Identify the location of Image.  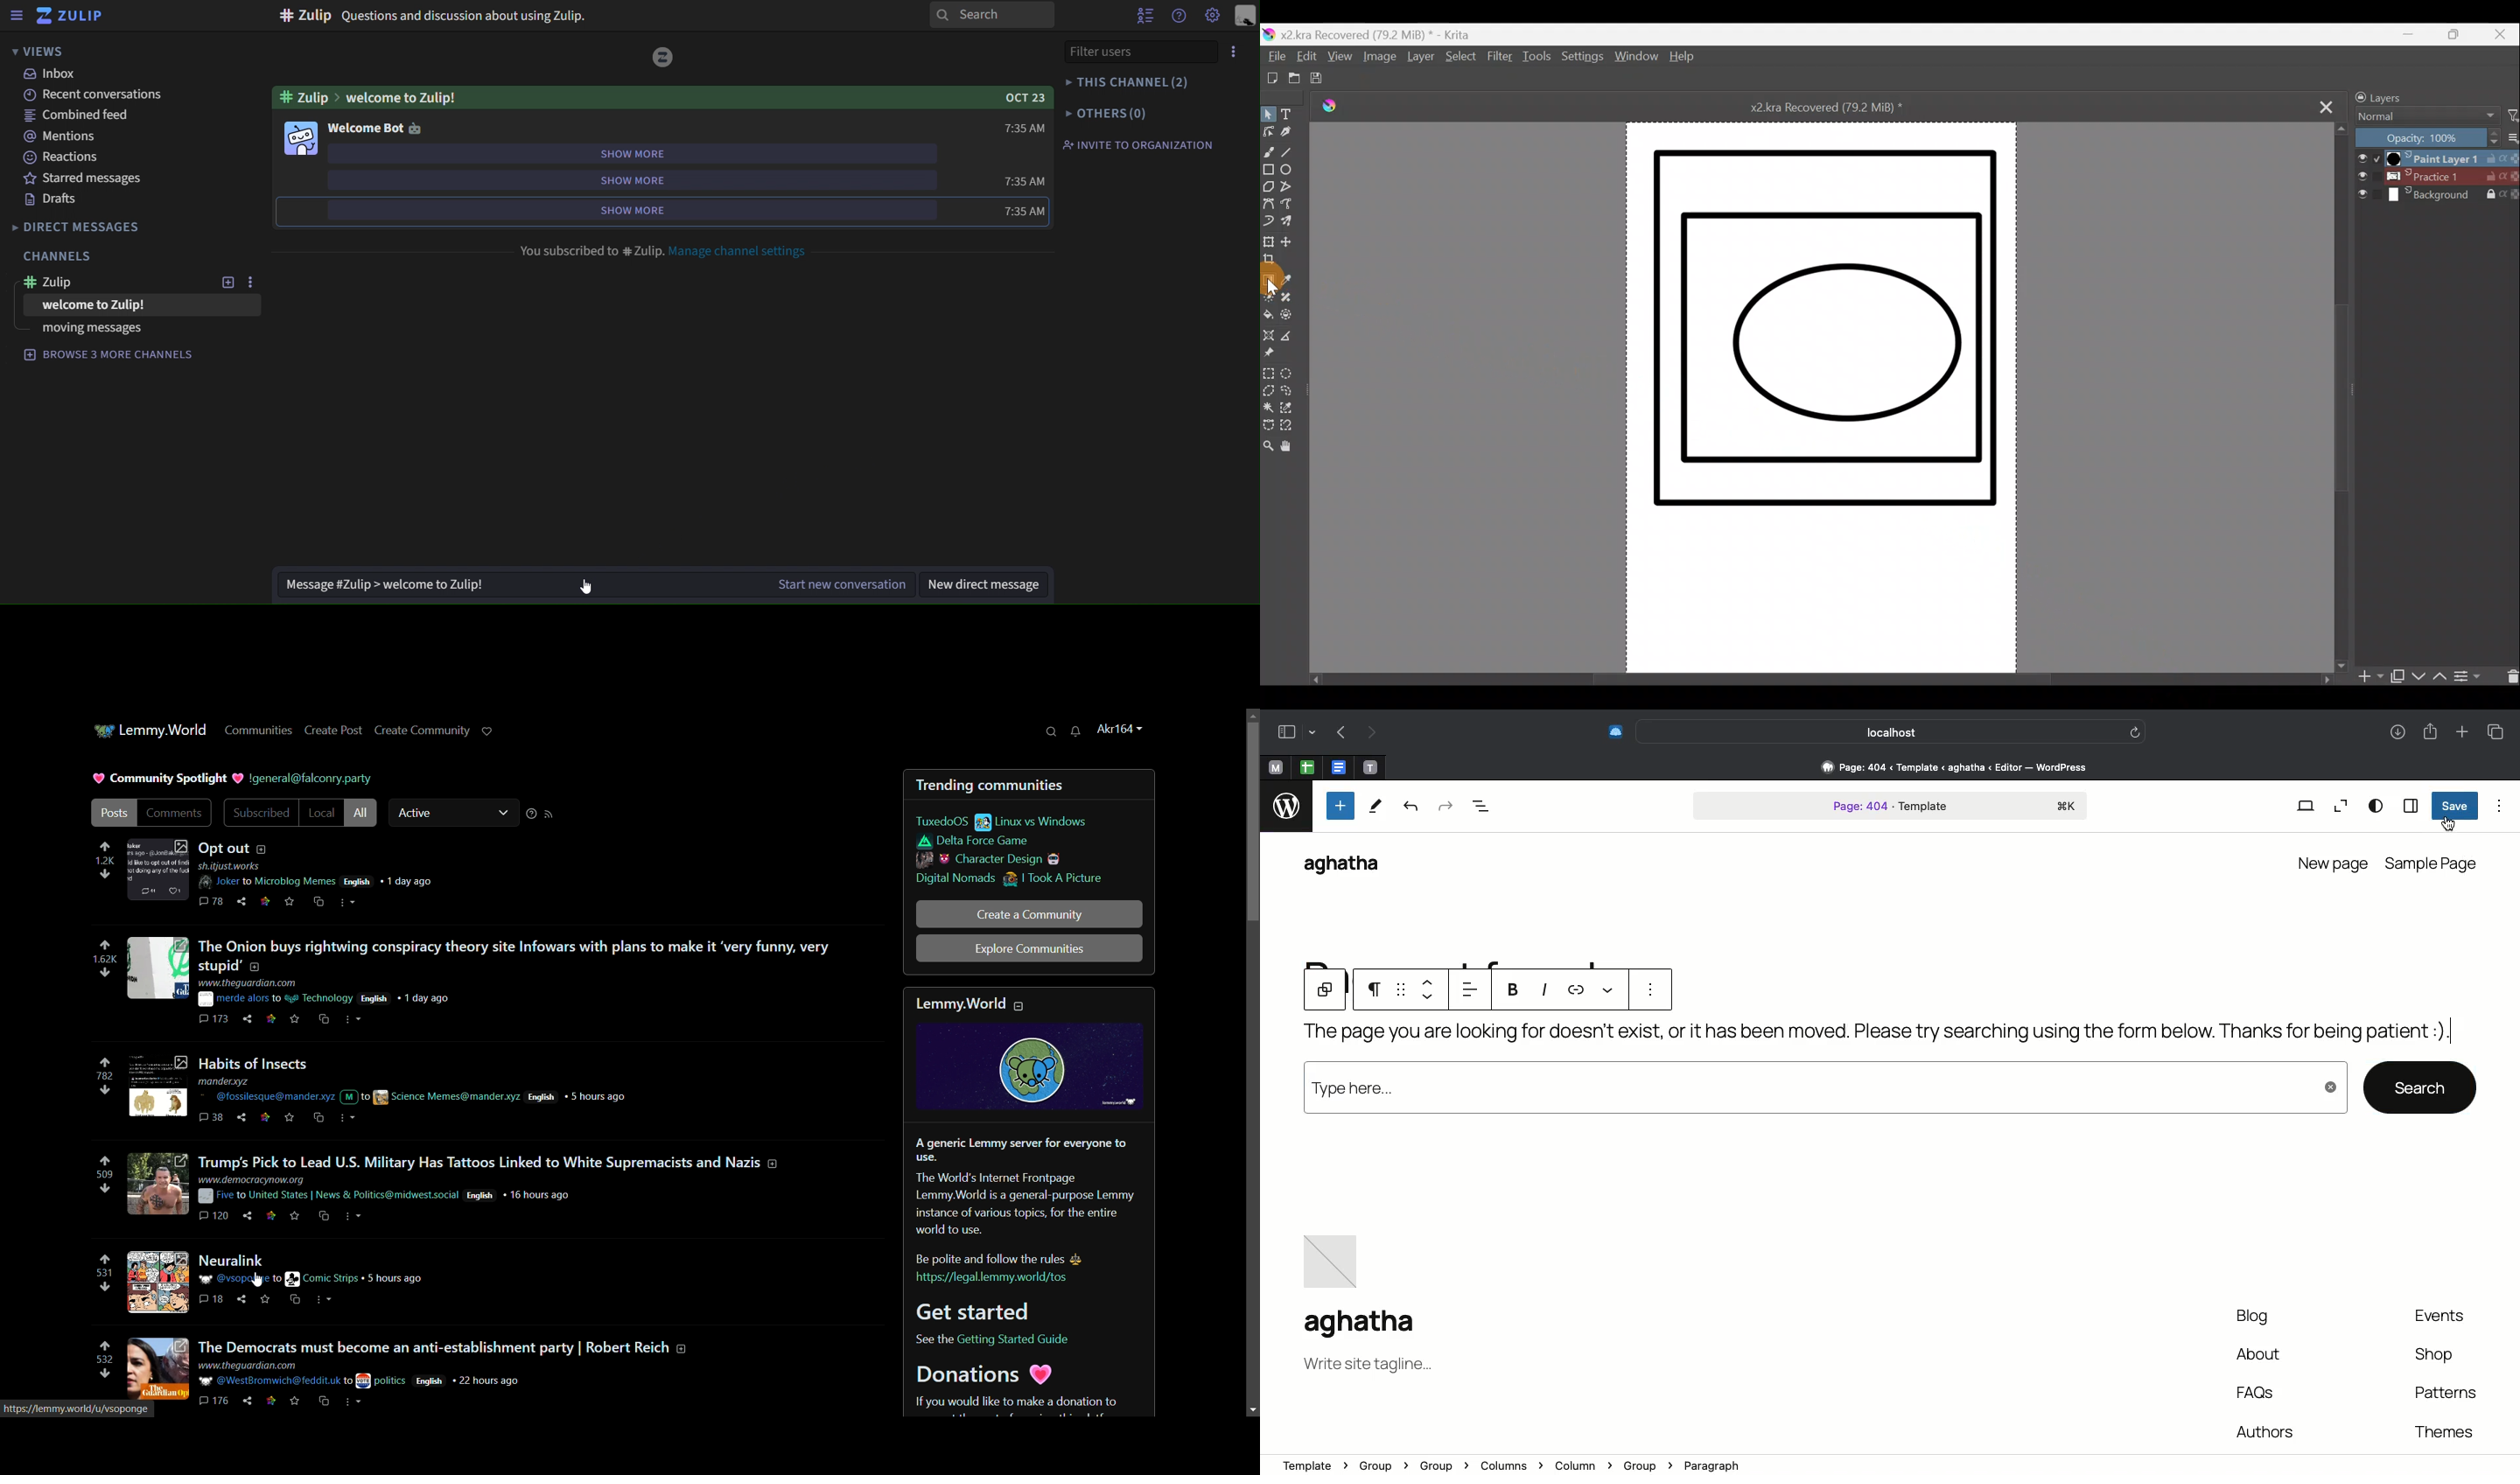
(1335, 1256).